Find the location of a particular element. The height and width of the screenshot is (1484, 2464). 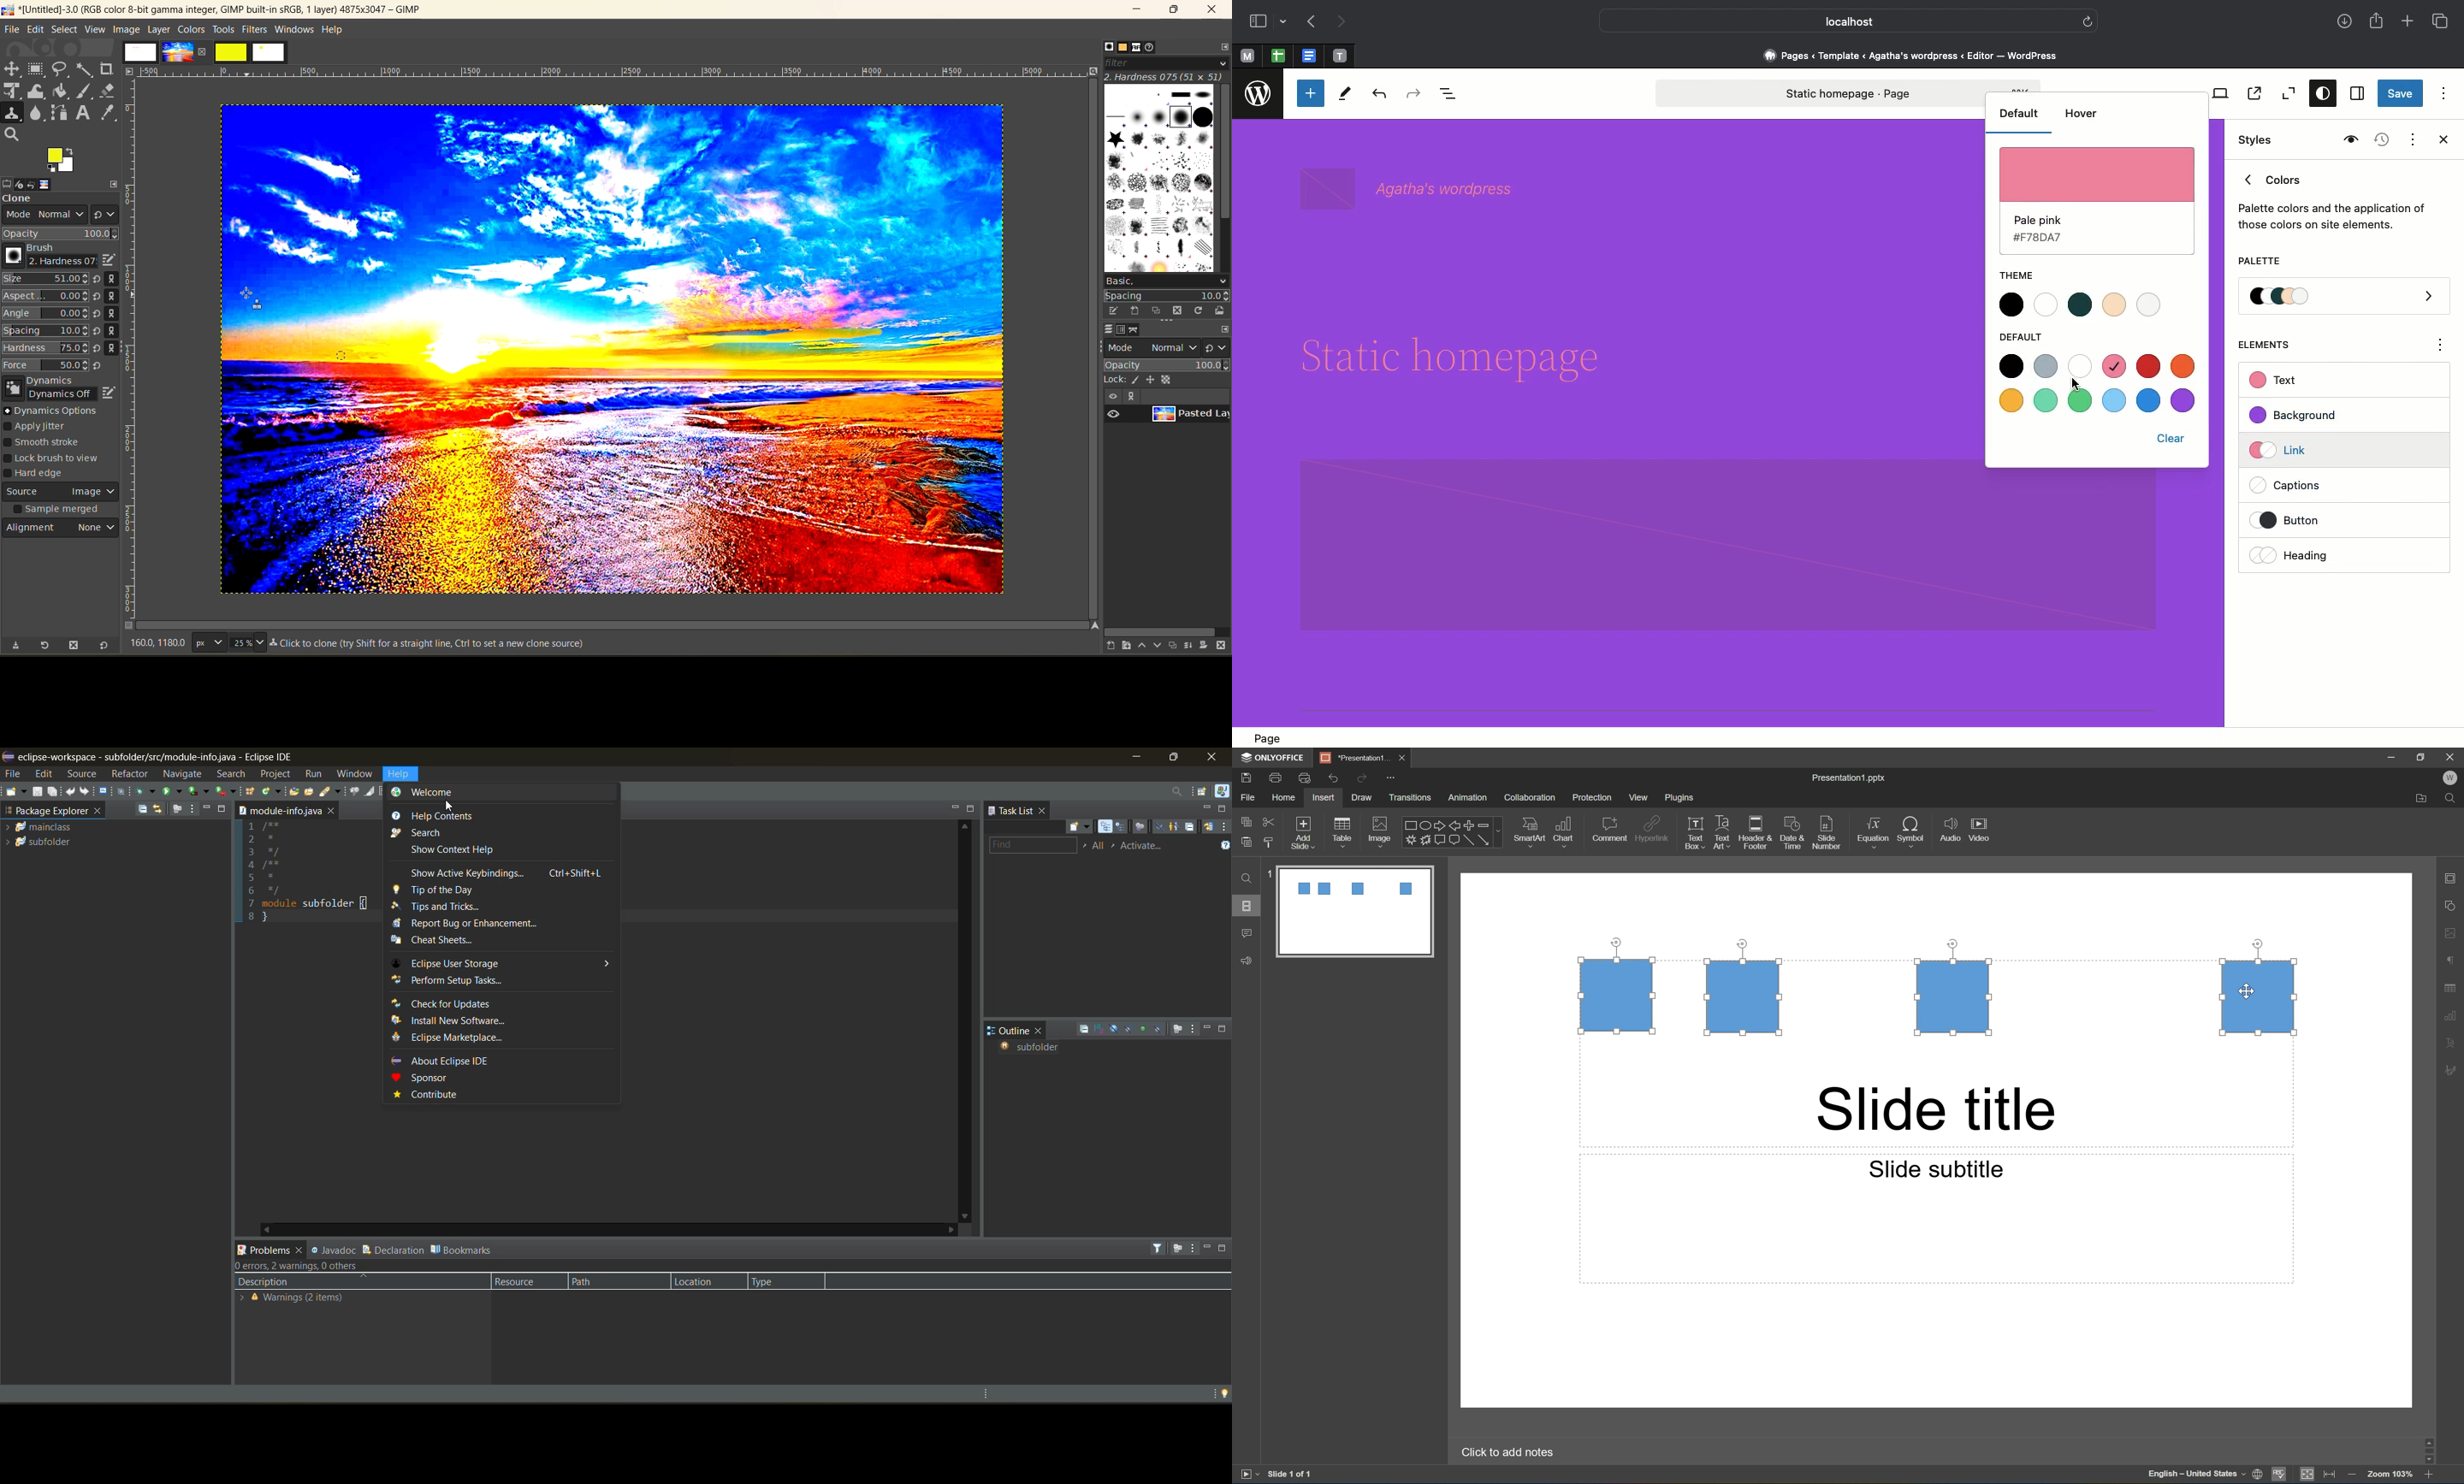

filters is located at coordinates (1159, 1249).